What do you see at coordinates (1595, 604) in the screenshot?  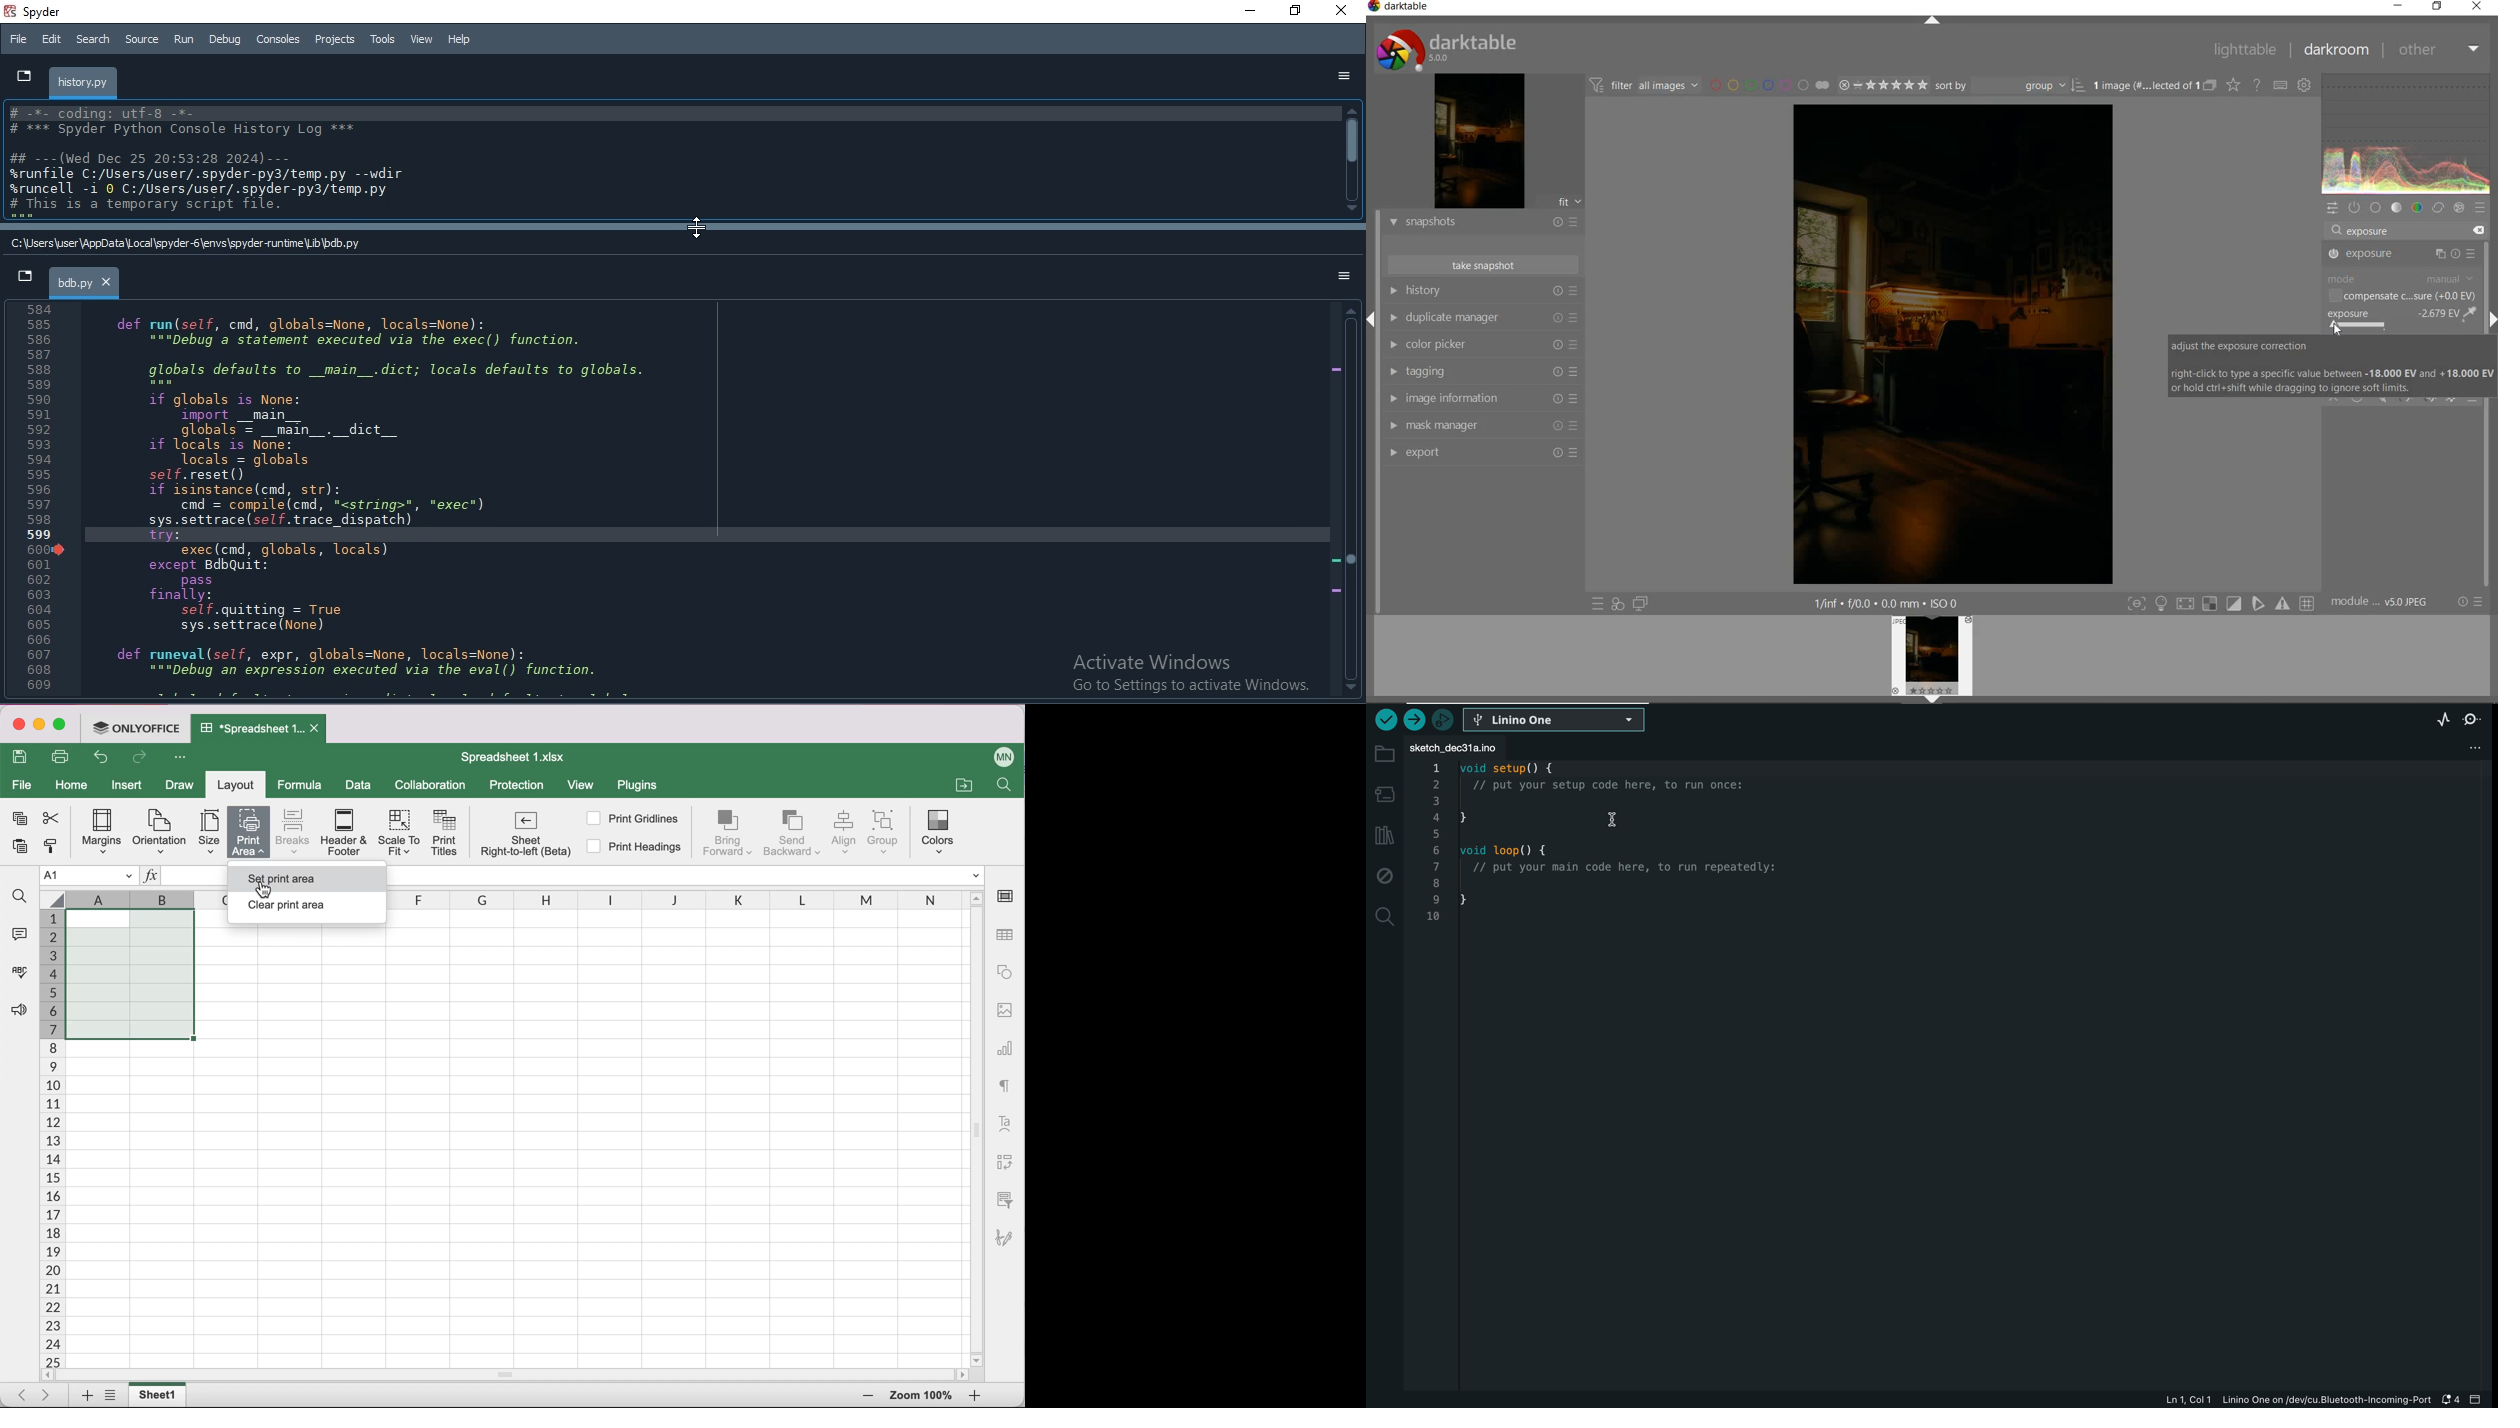 I see `quick access to presets` at bounding box center [1595, 604].